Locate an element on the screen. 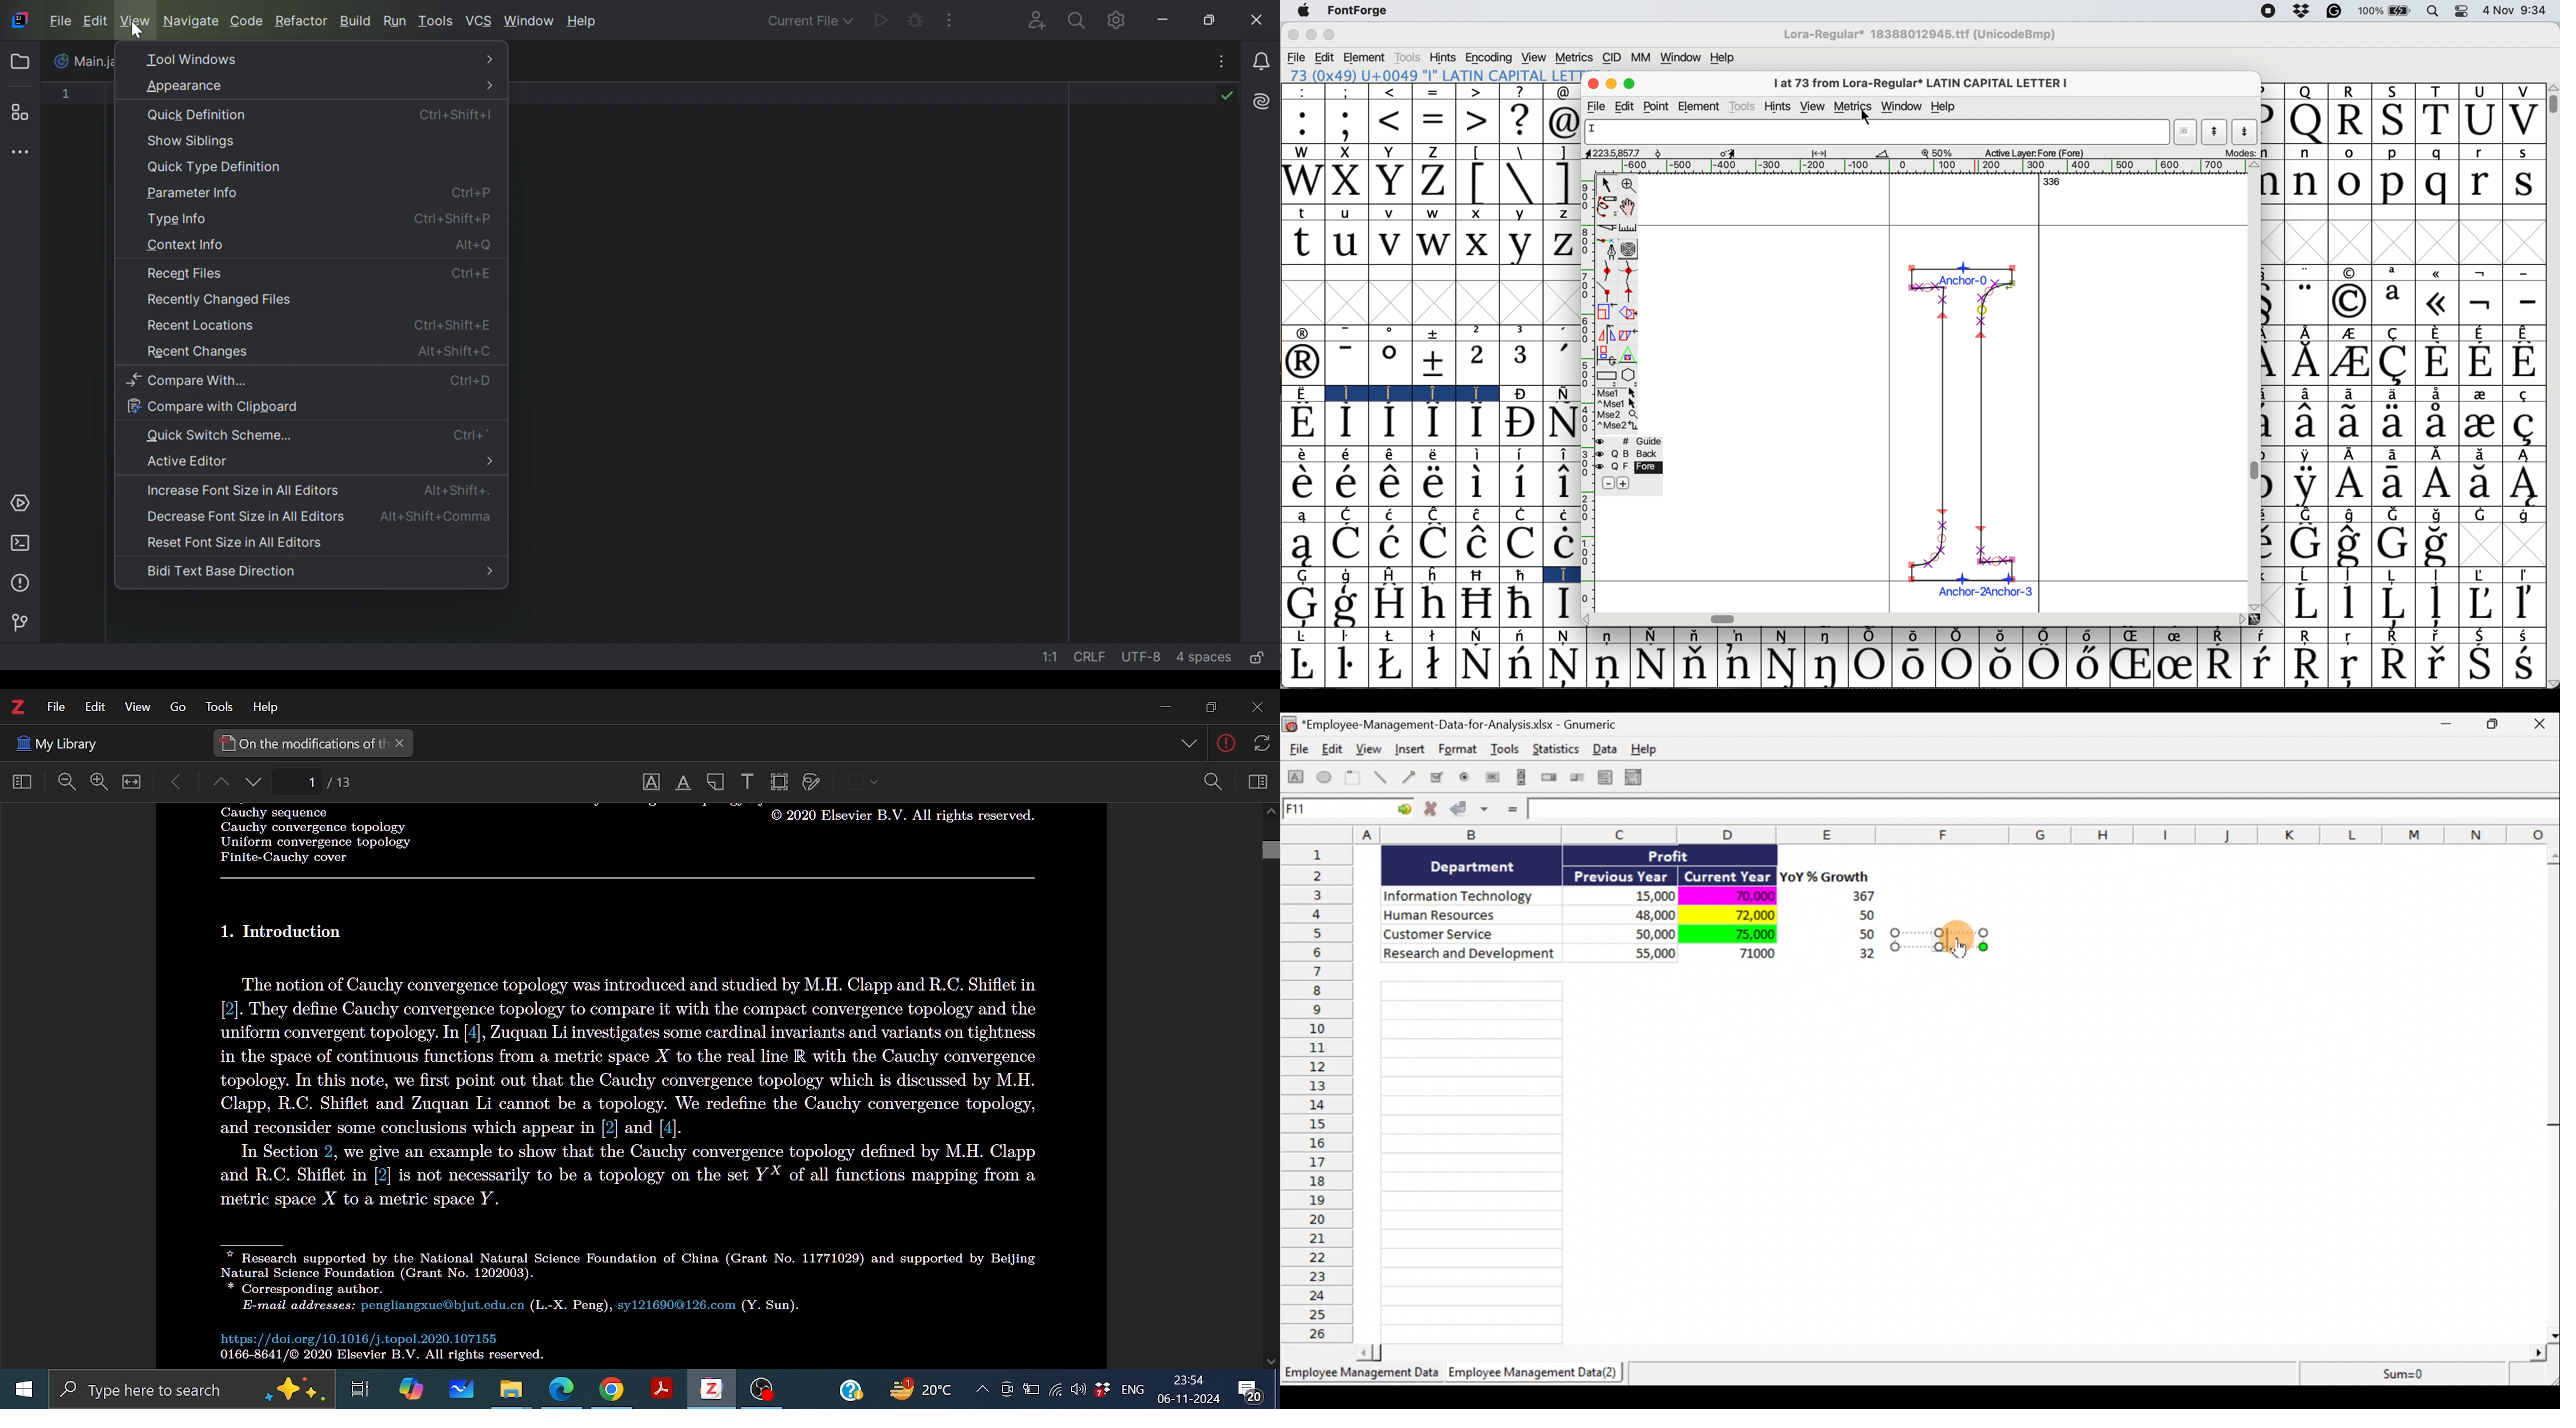 This screenshot has width=2576, height=1428. o is located at coordinates (1391, 334).